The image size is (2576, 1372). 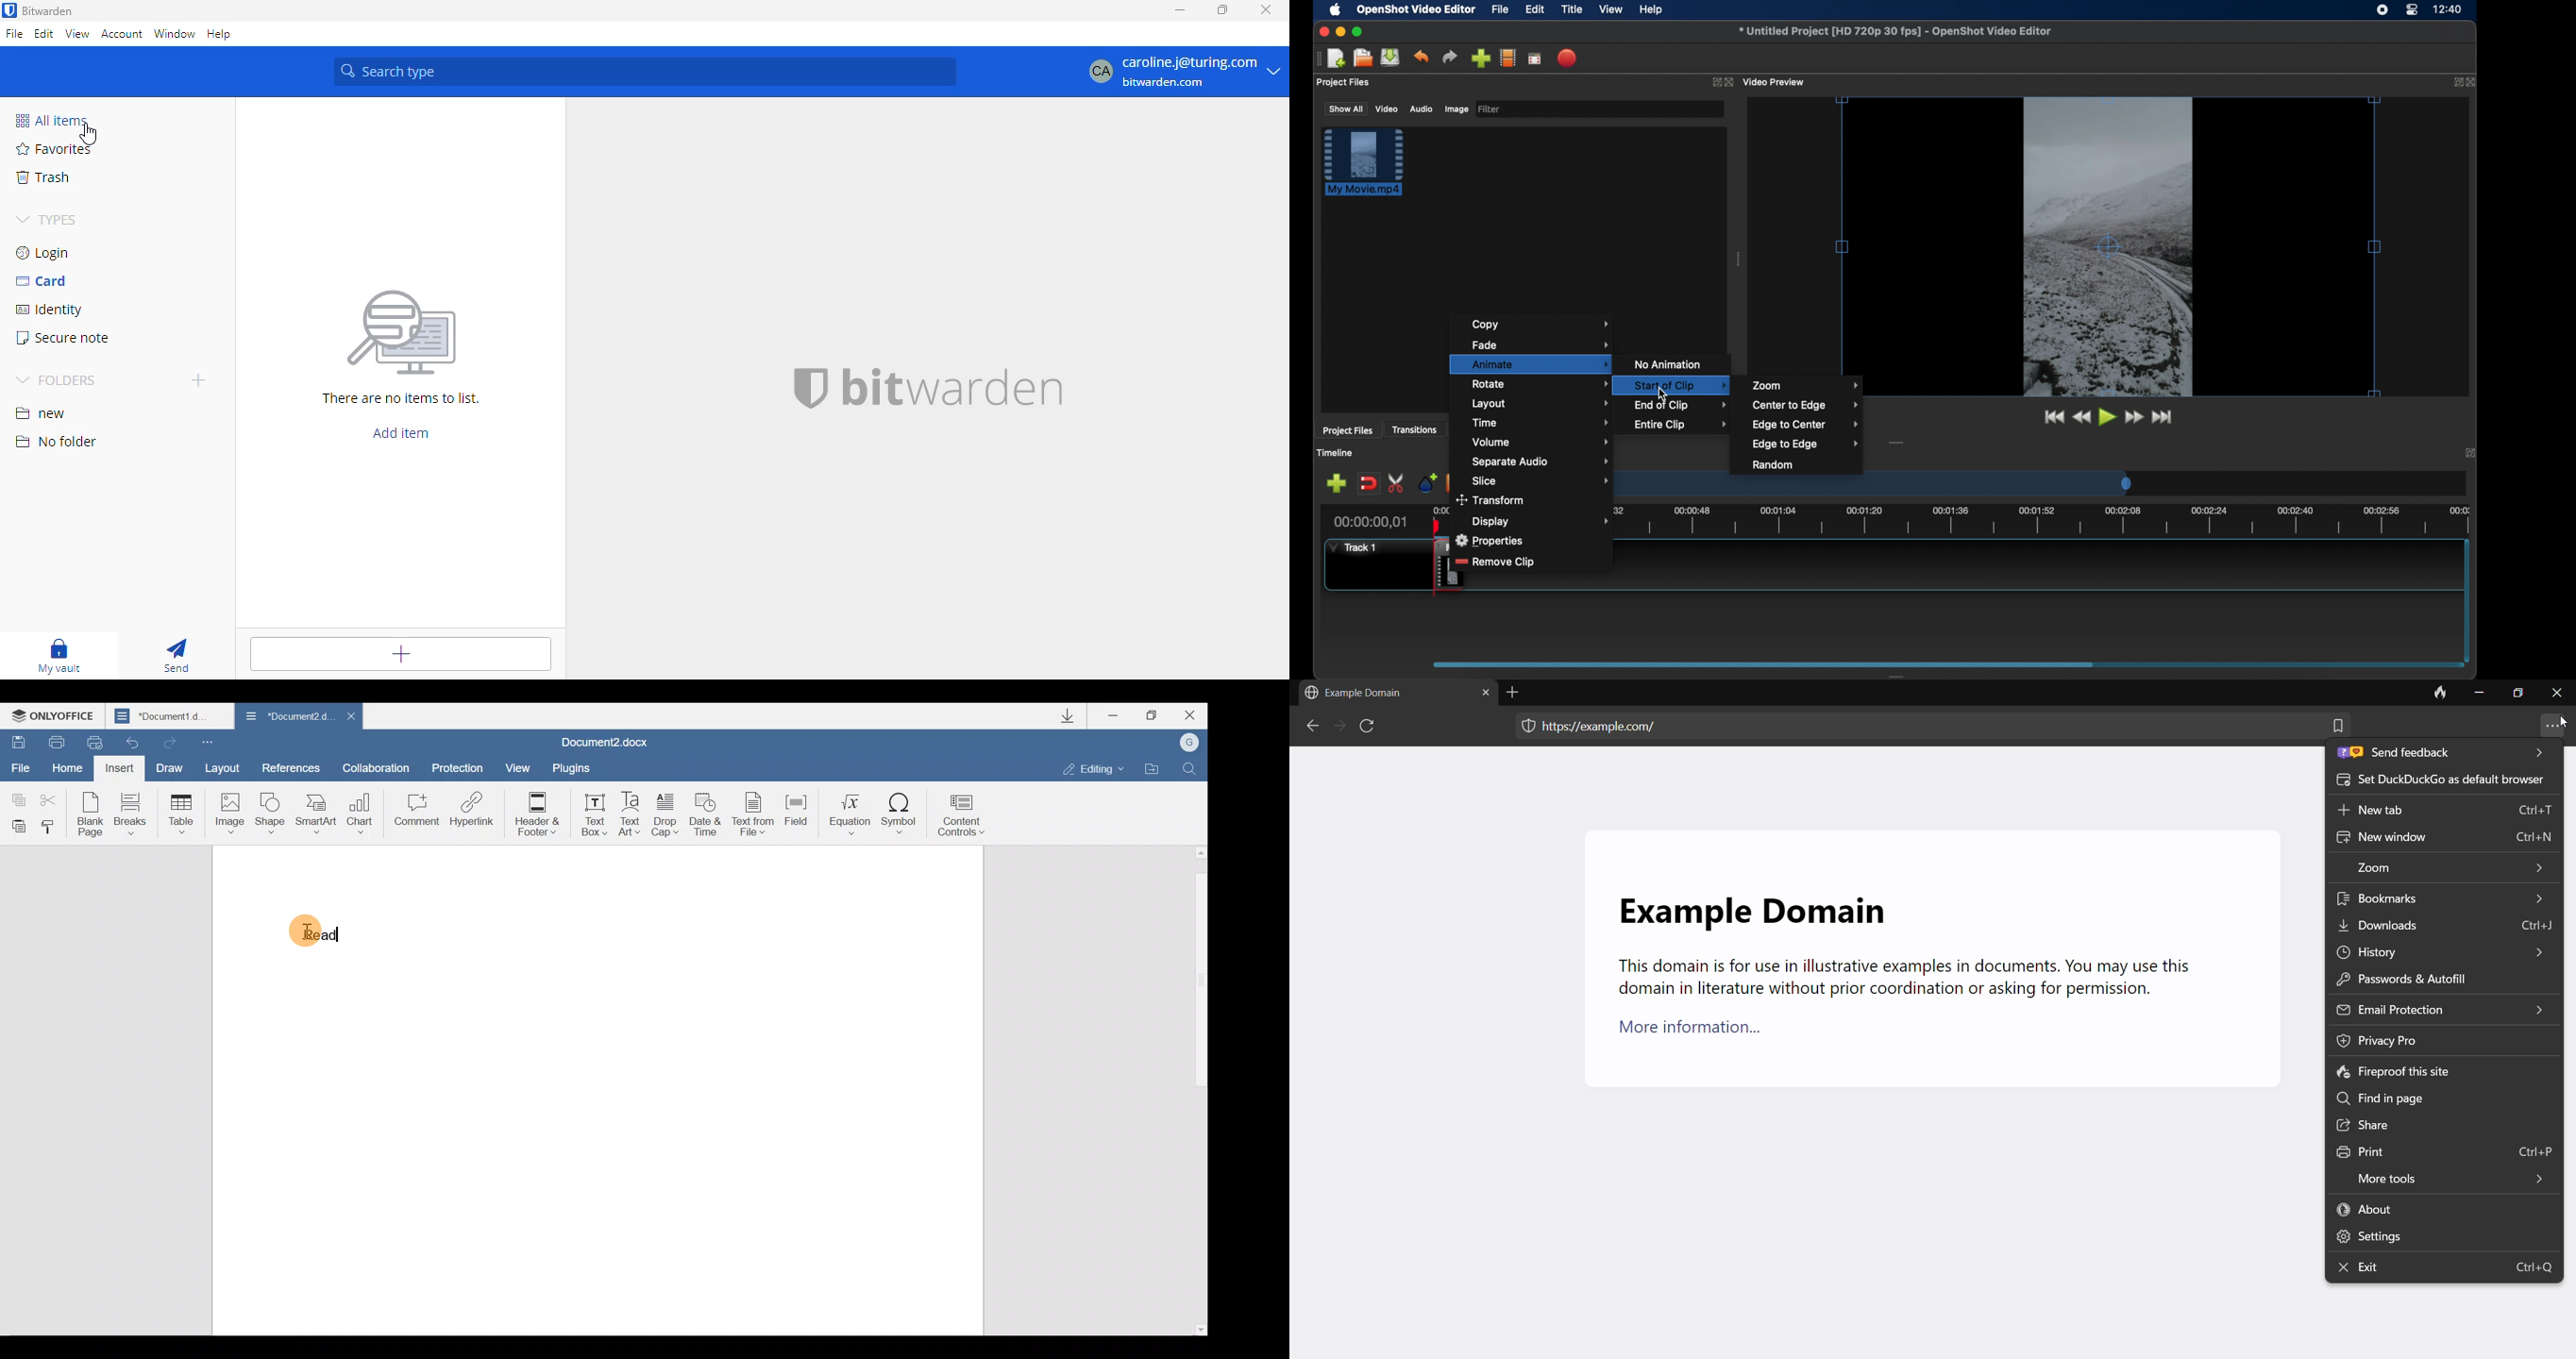 I want to click on cursor, so click(x=1665, y=393).